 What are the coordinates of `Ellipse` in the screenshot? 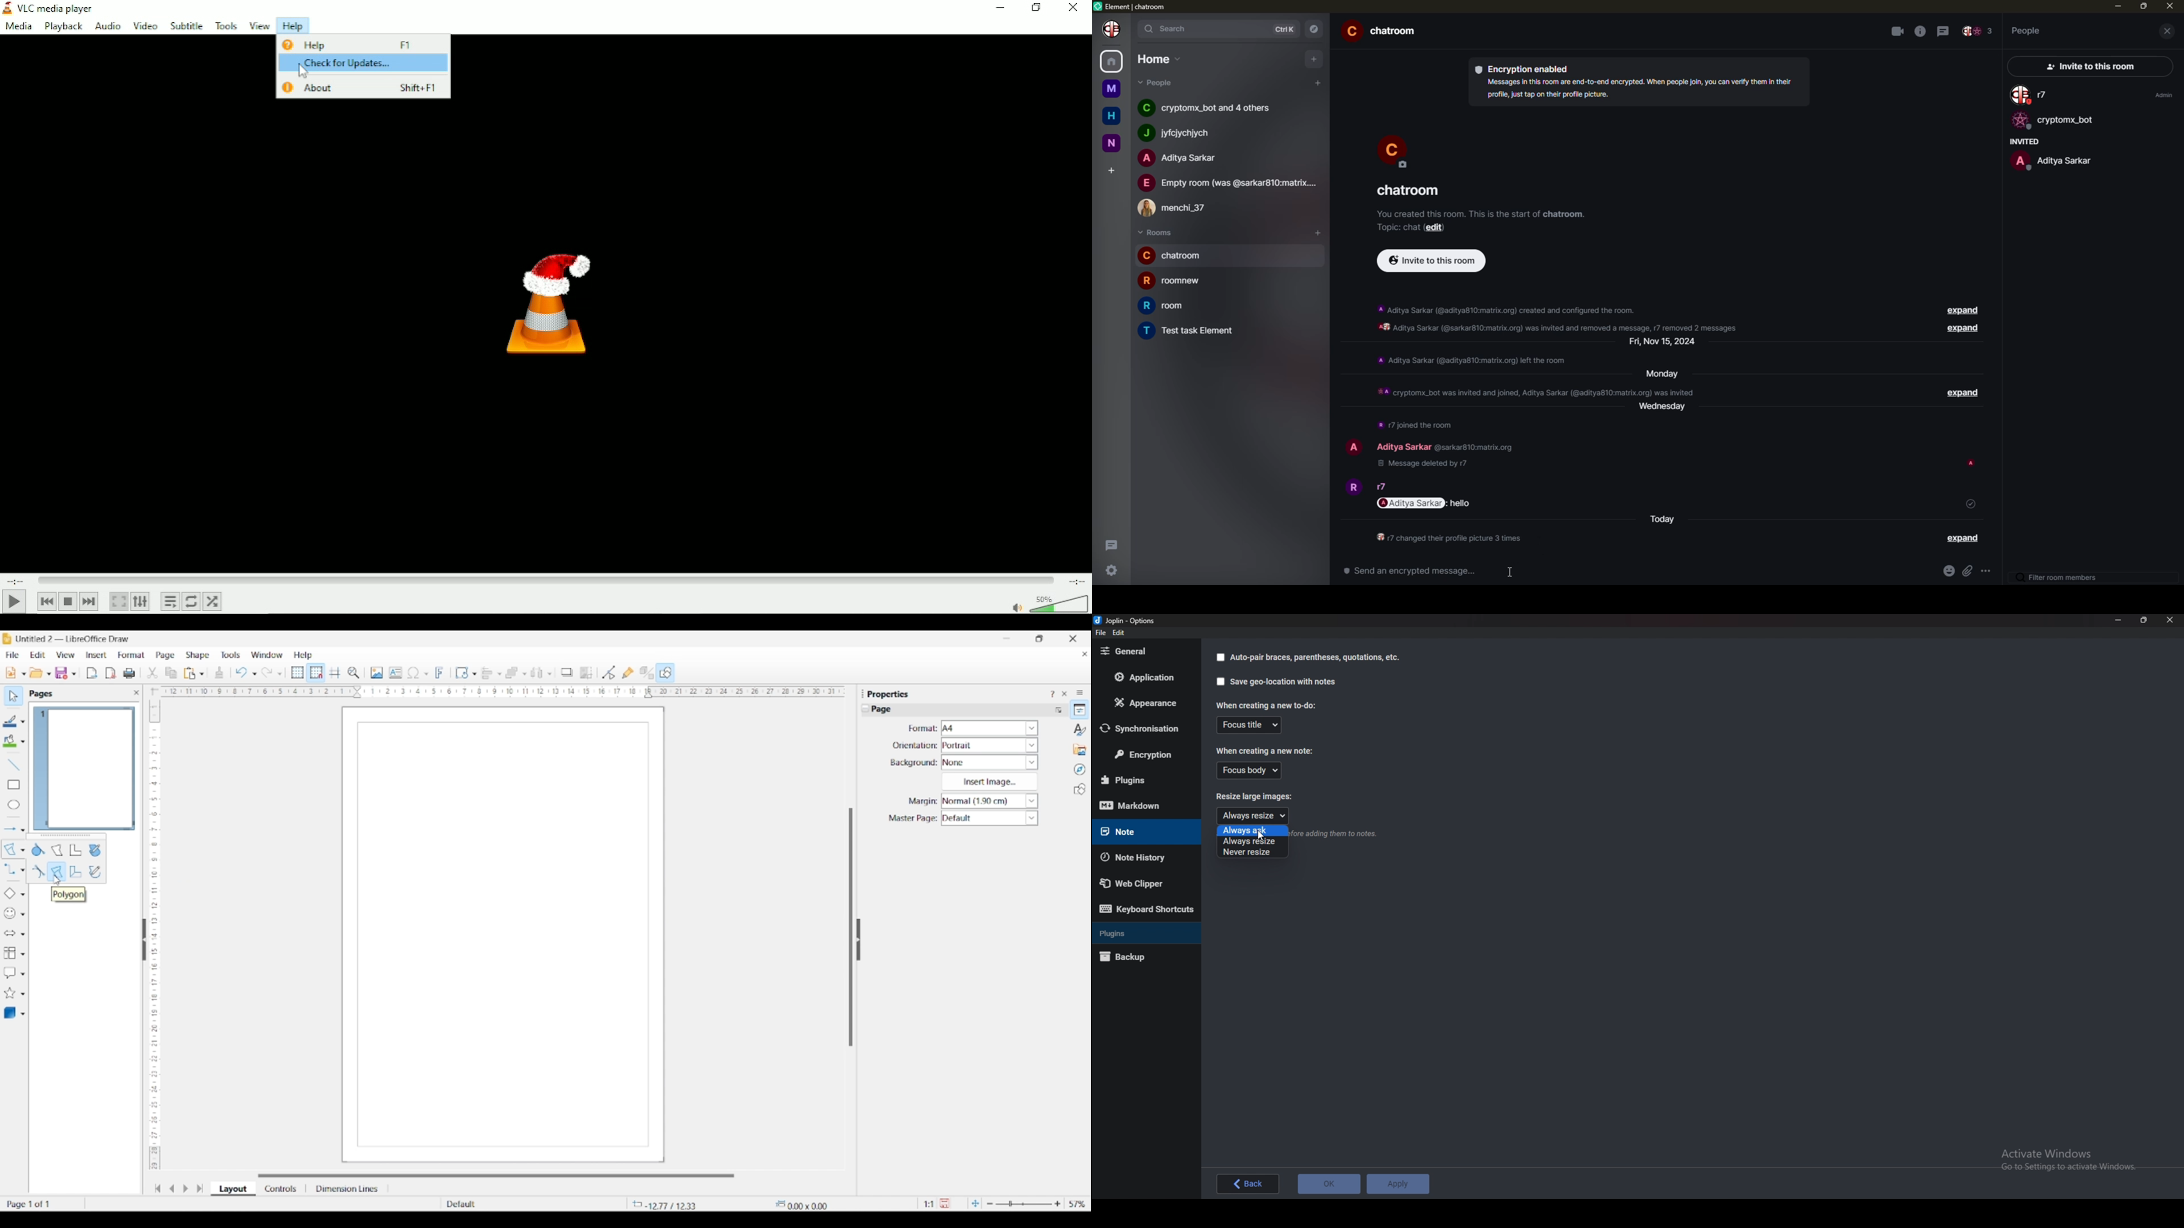 It's located at (14, 804).